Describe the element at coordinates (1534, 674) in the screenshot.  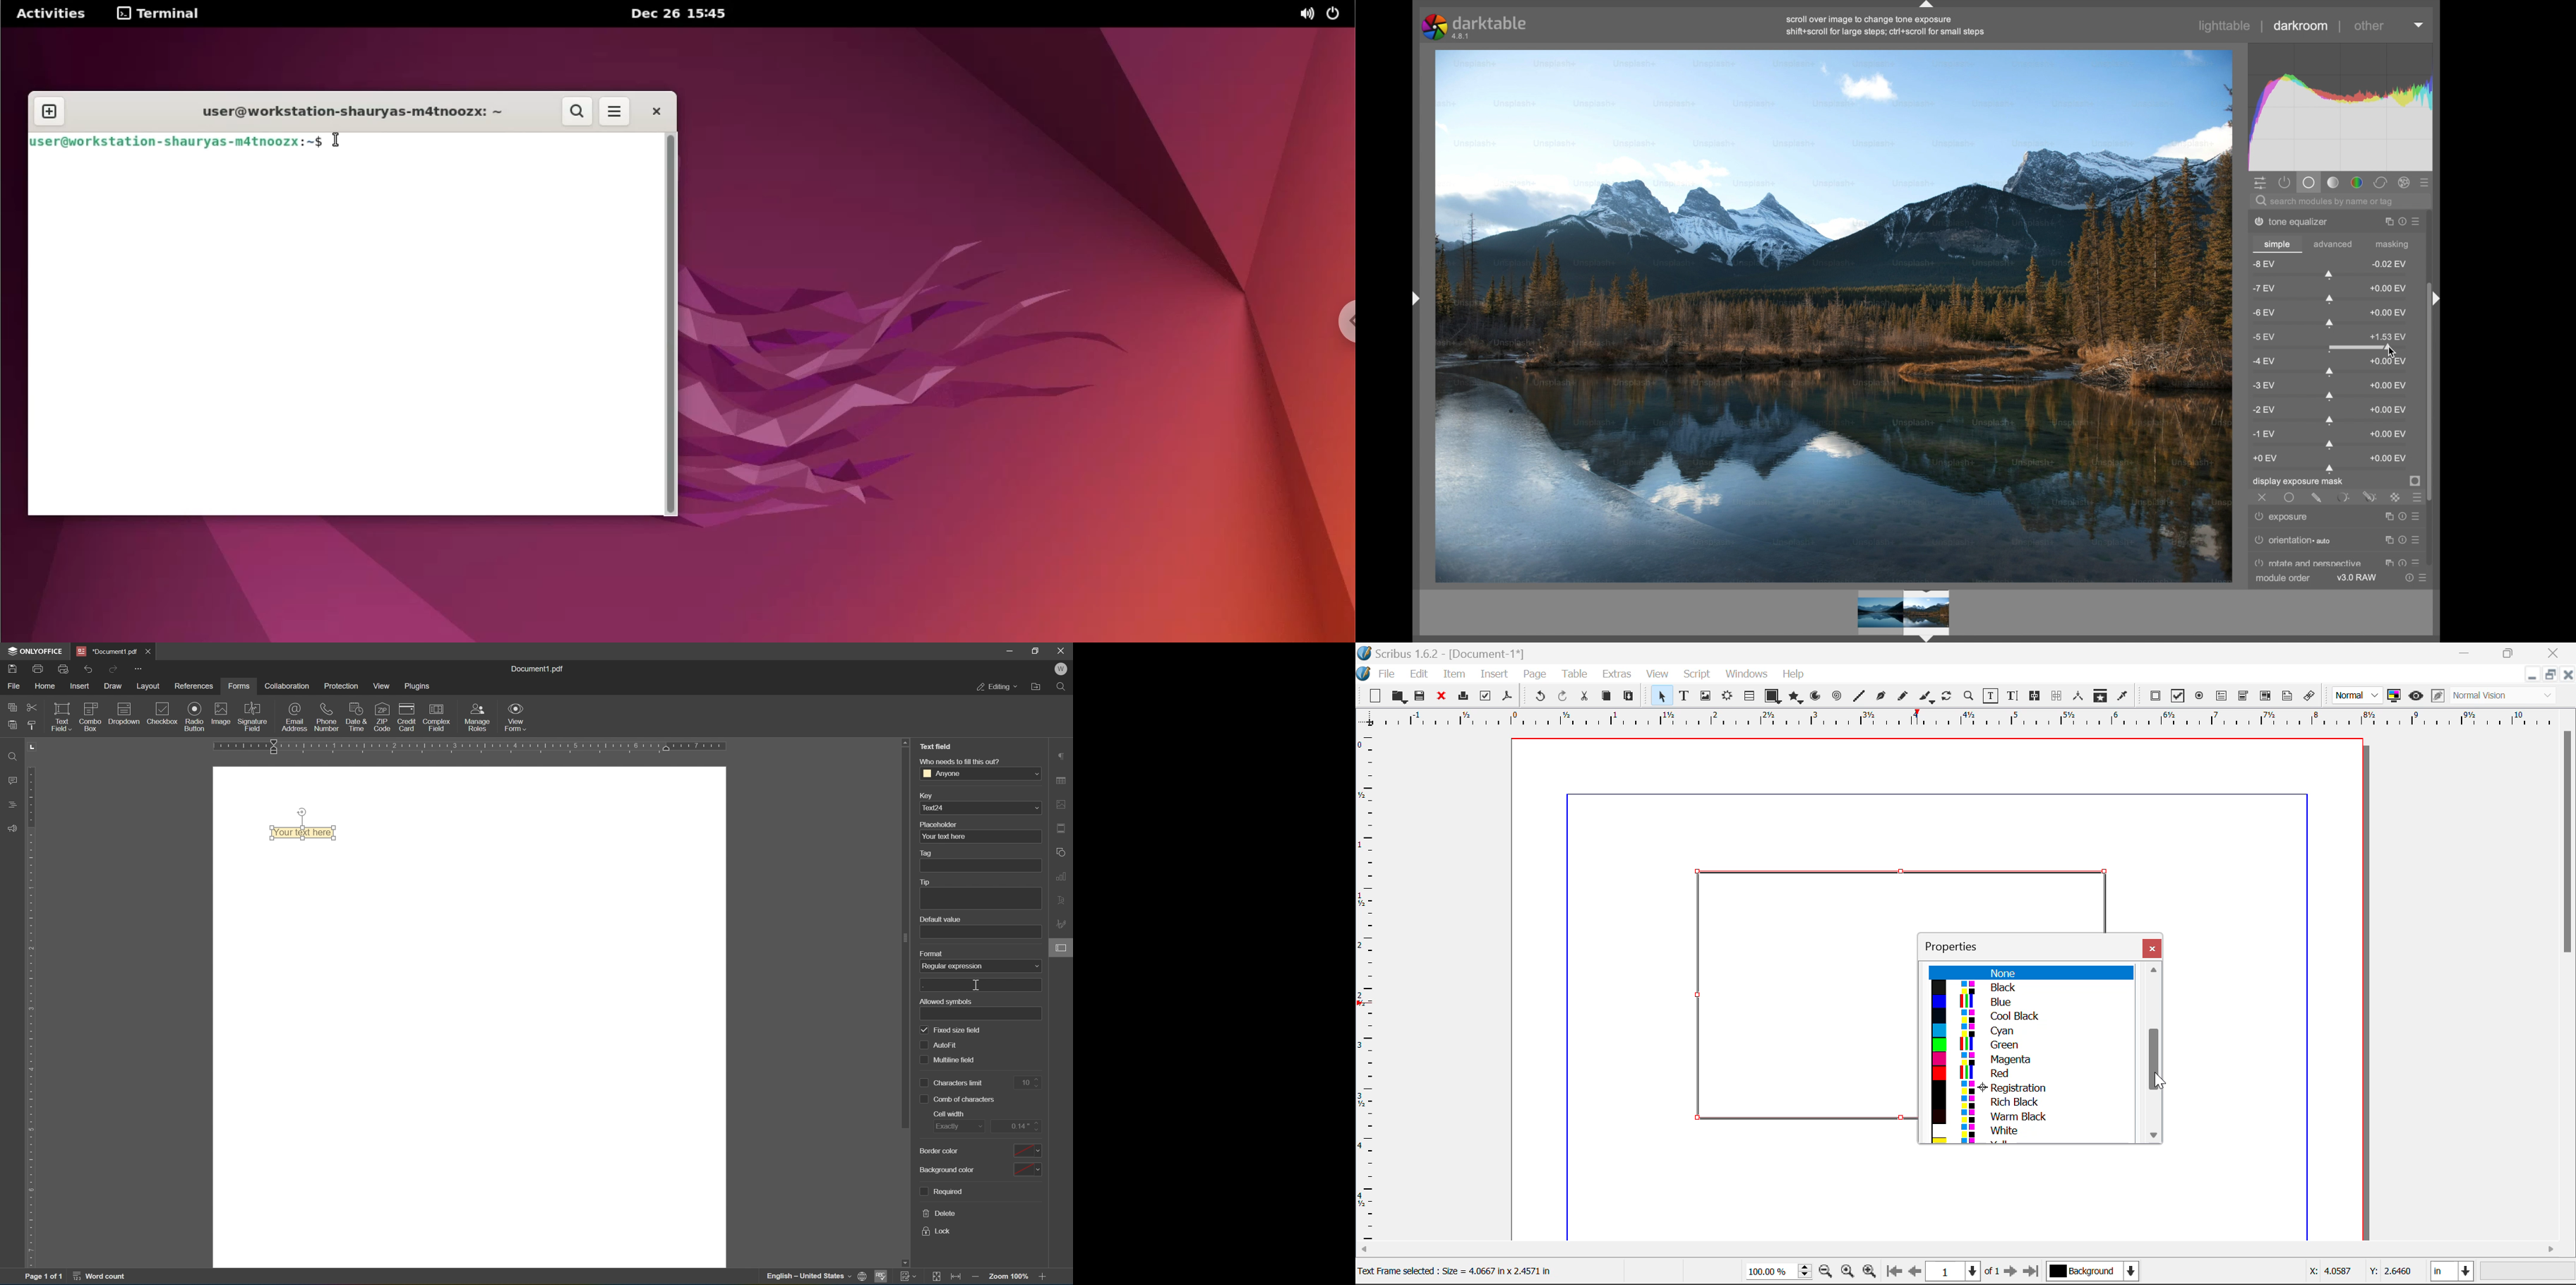
I see `Page` at that location.